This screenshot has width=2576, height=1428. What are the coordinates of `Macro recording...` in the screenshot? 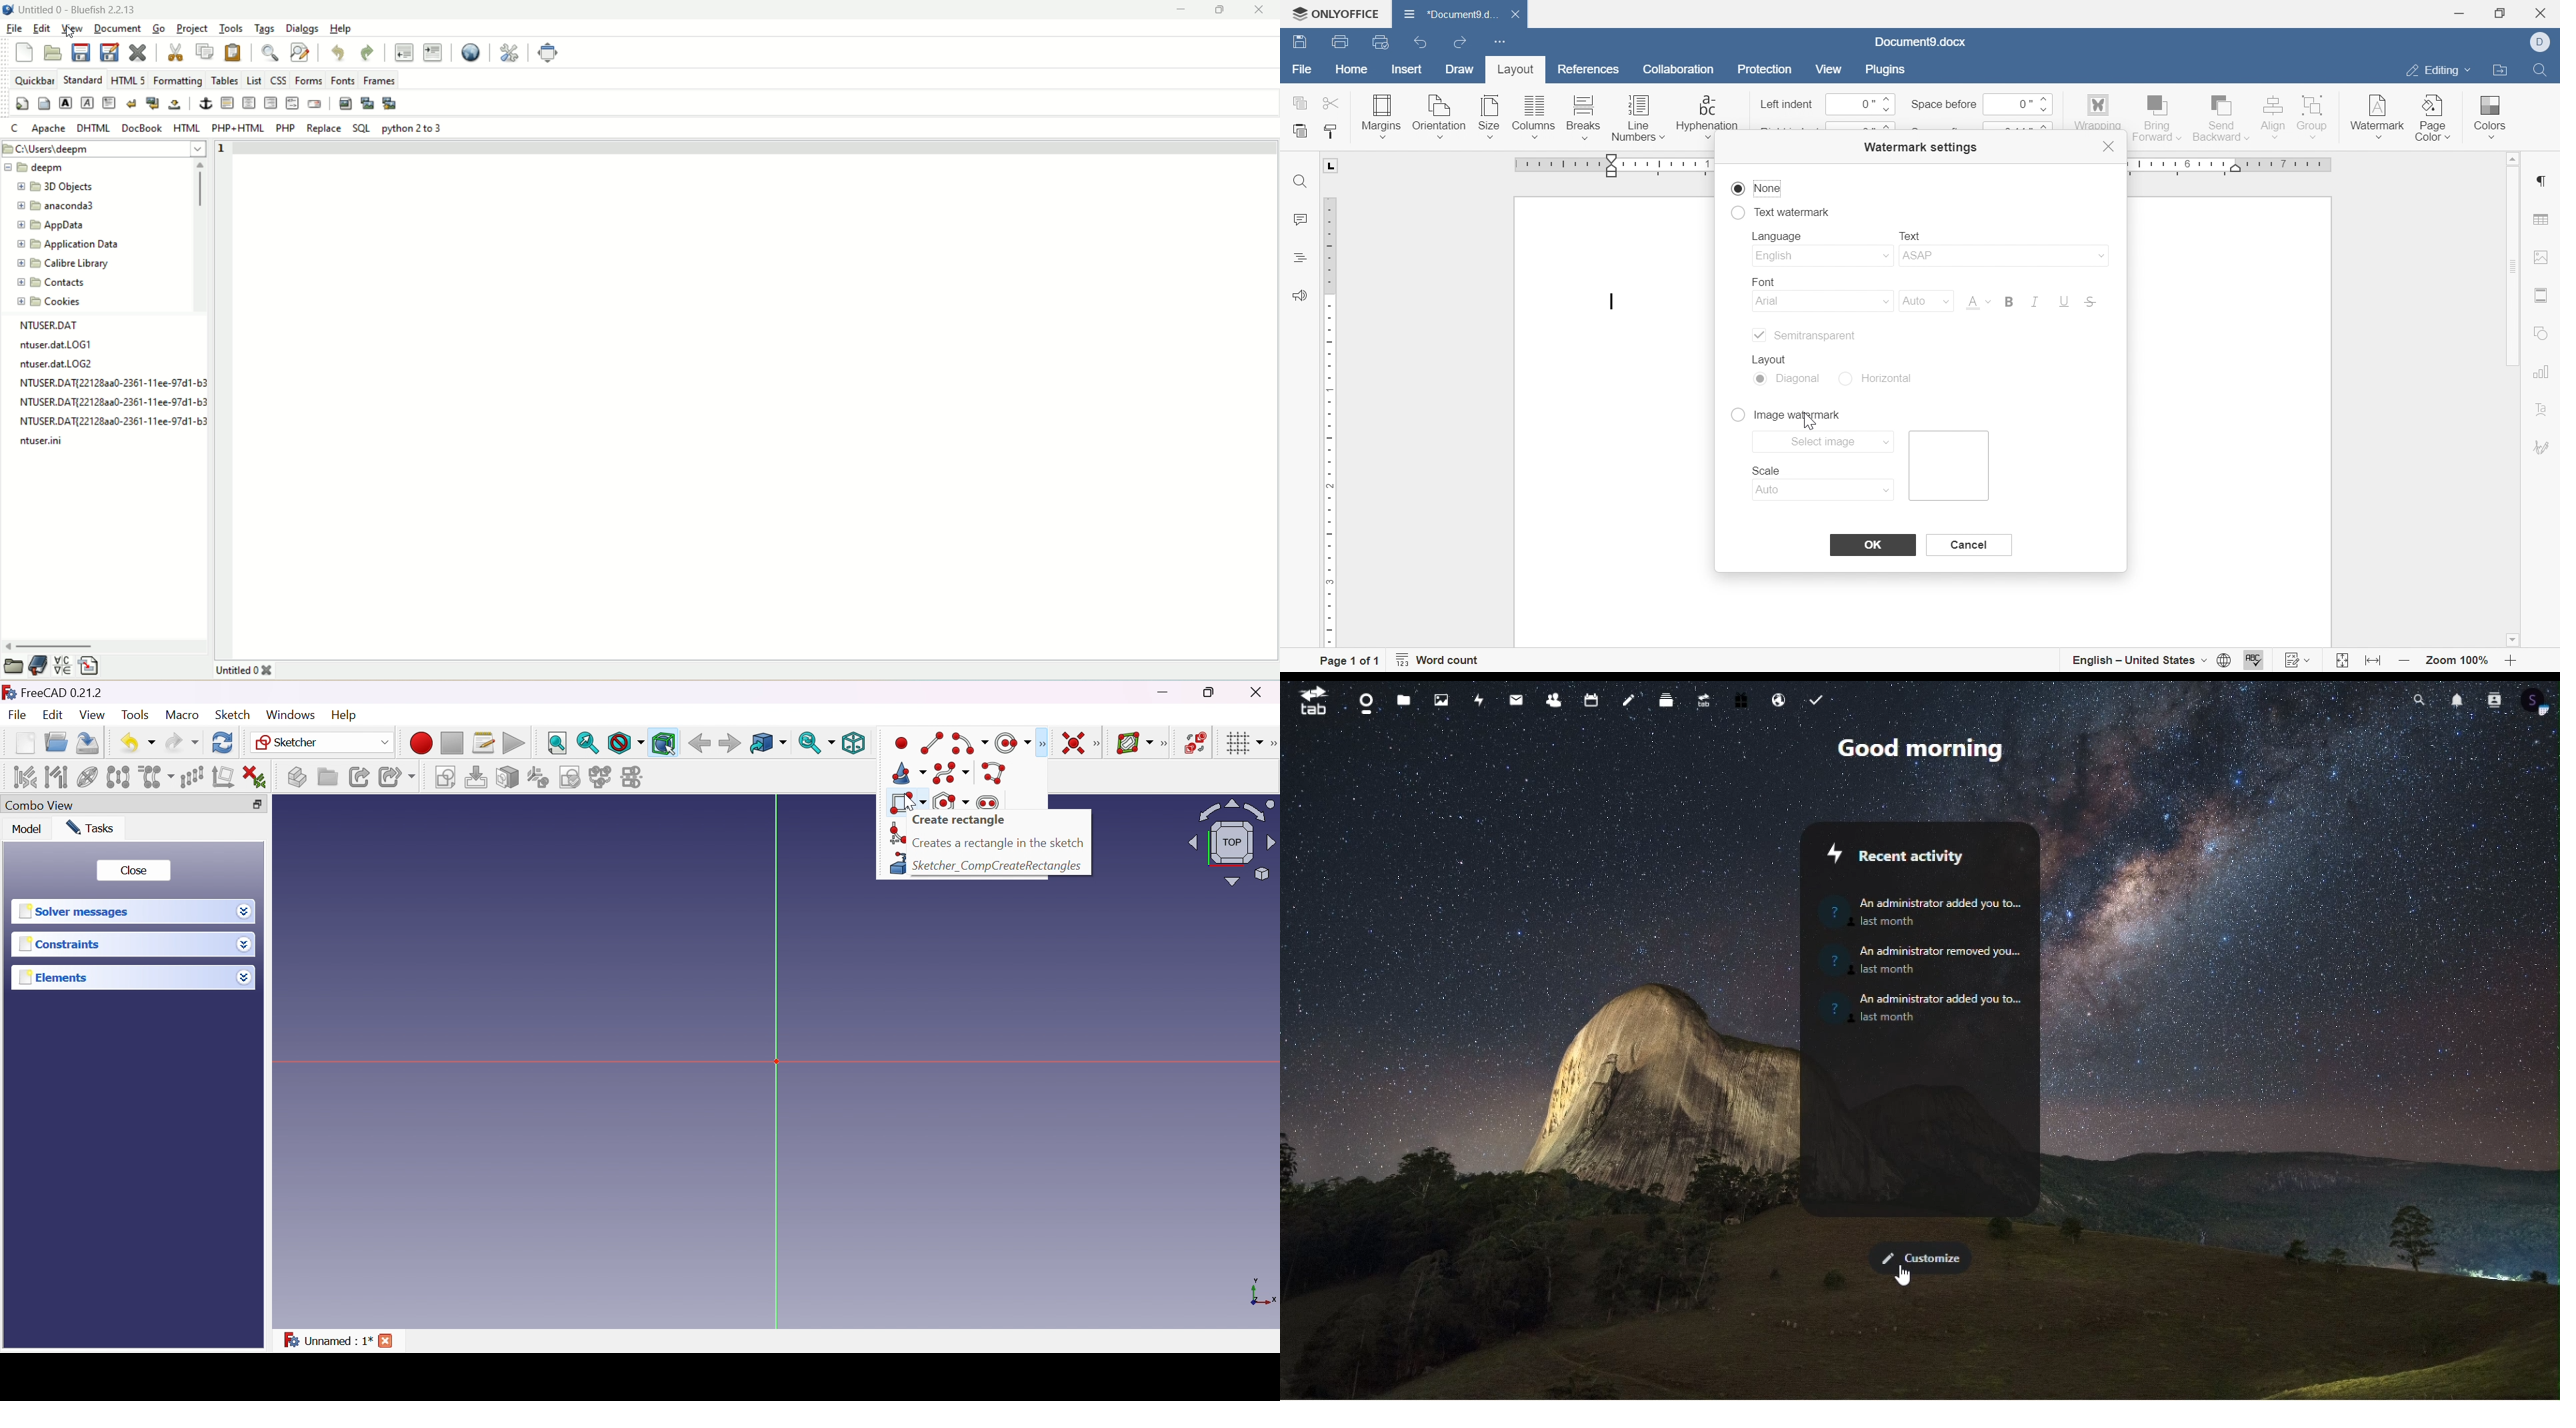 It's located at (421, 742).